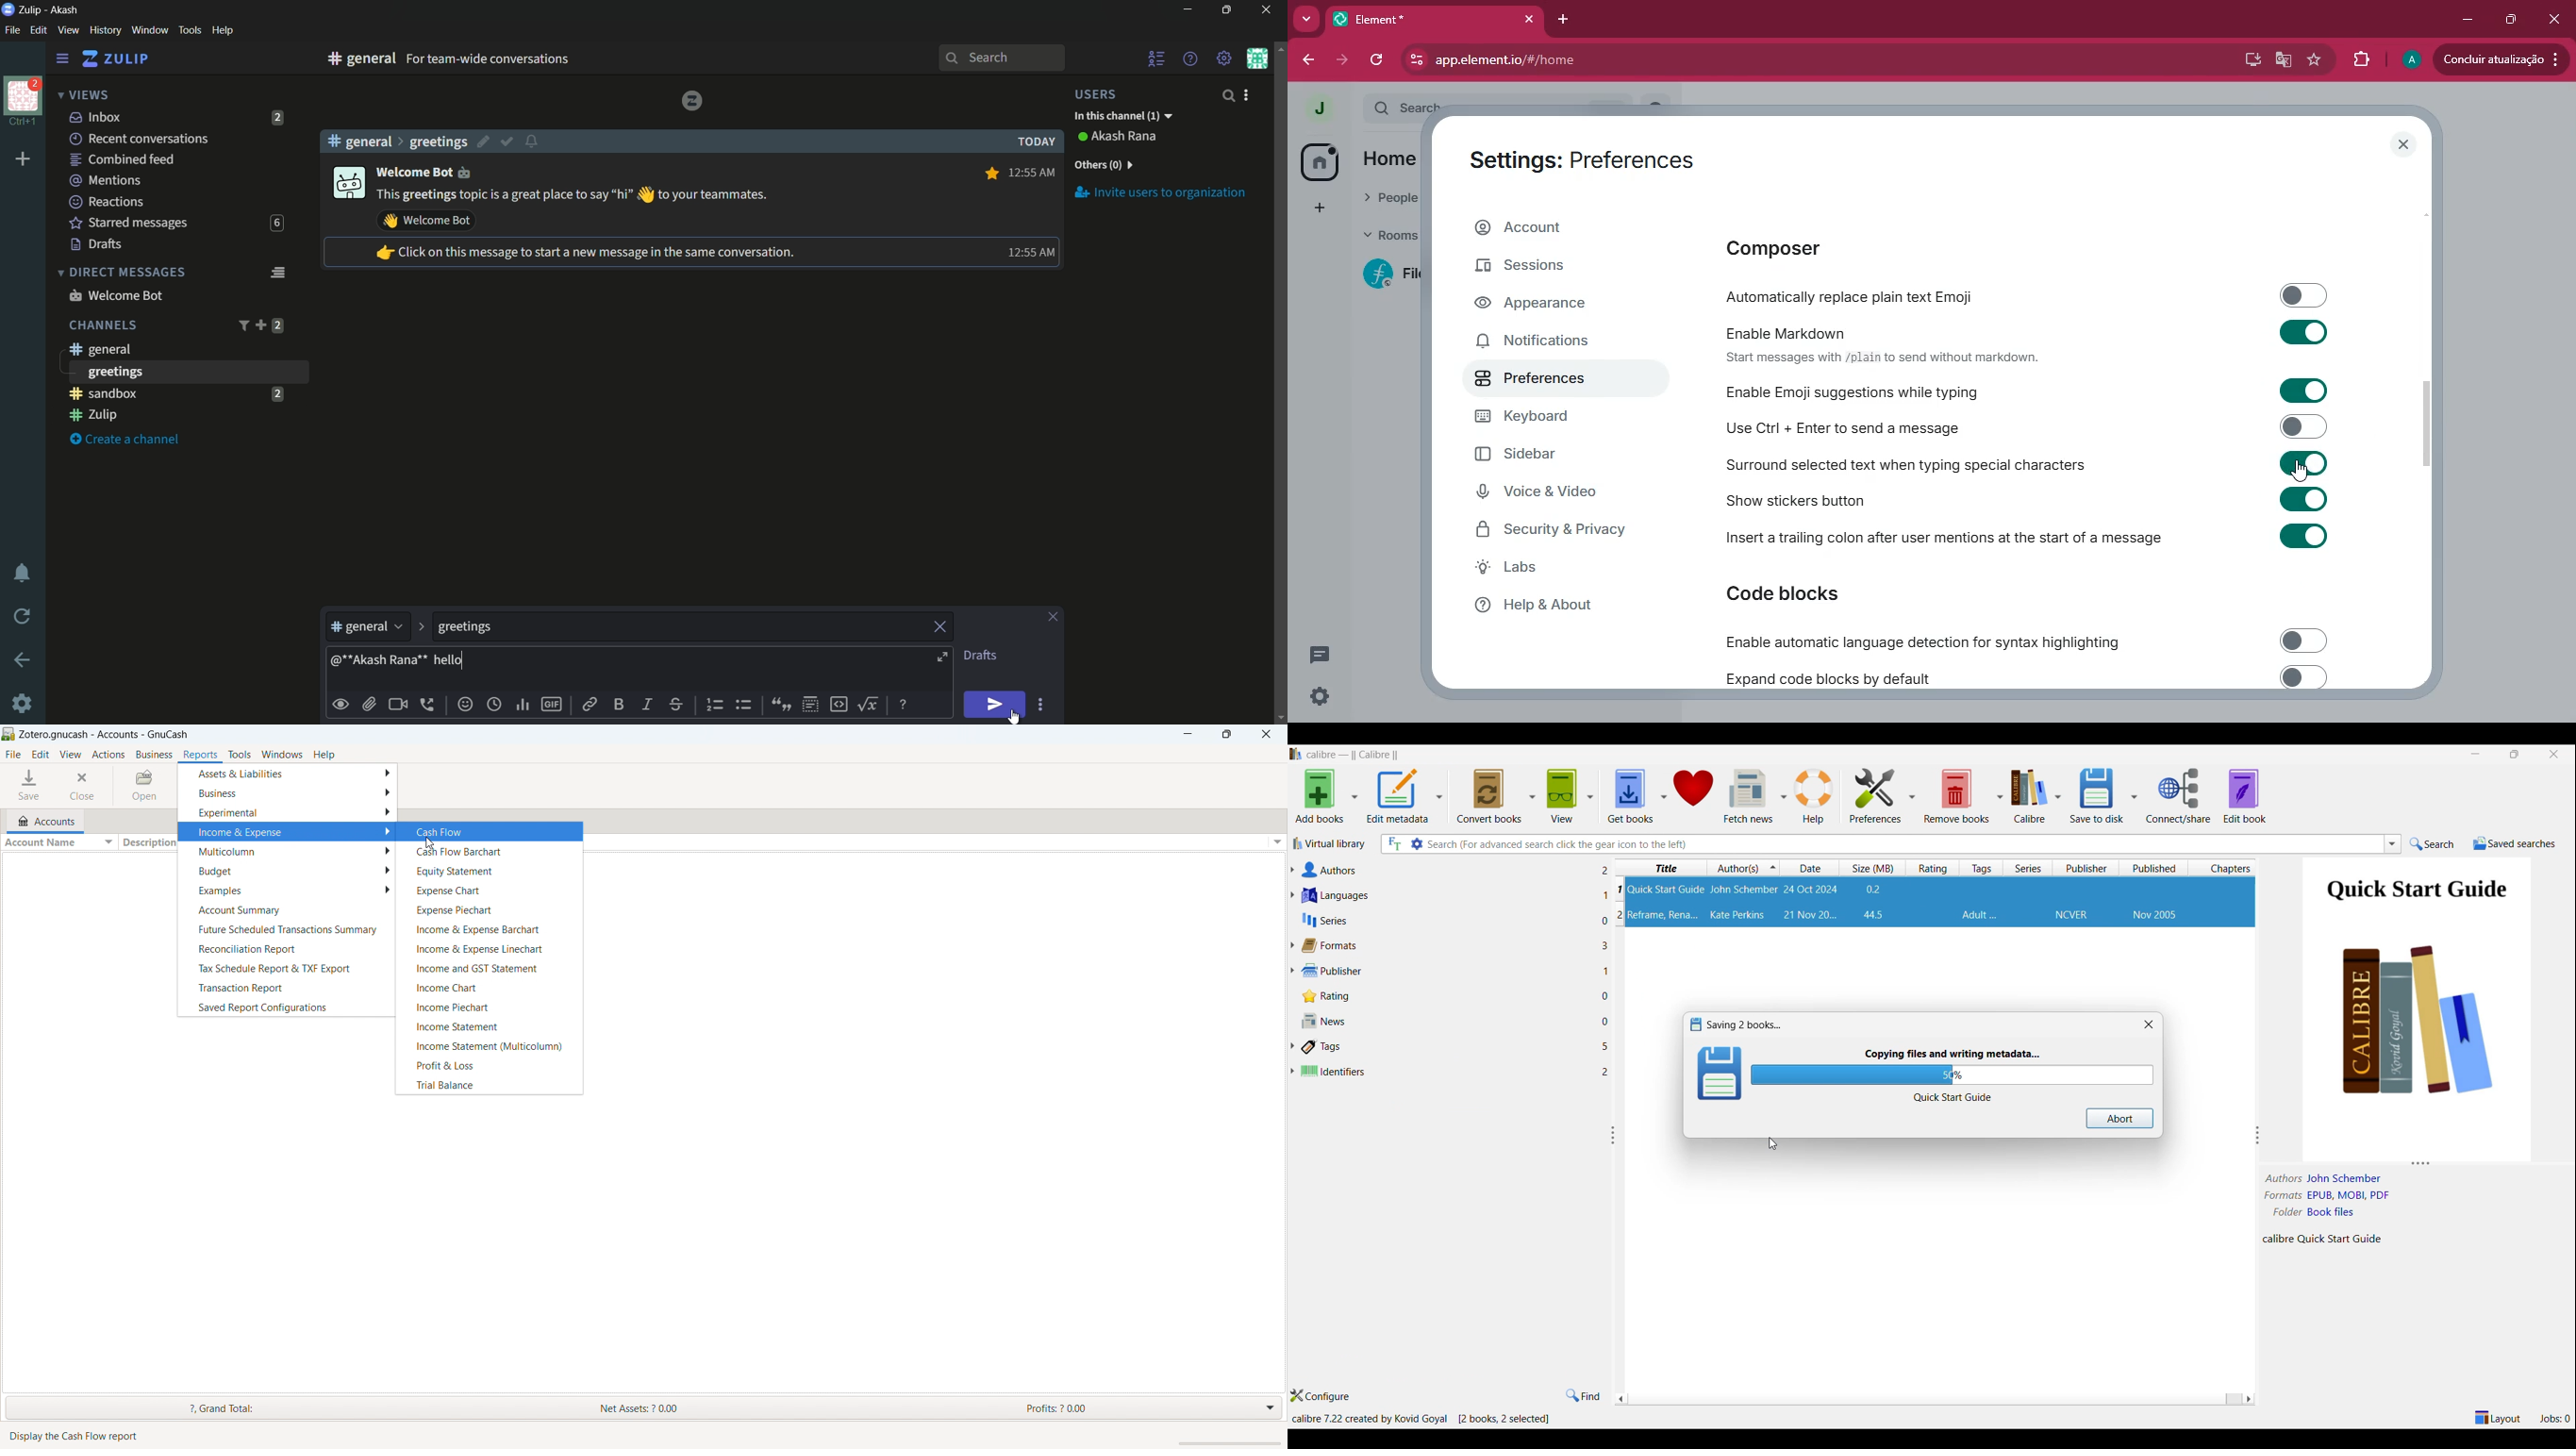  What do you see at coordinates (2414, 1161) in the screenshot?
I see `Change height of panels attached to this line` at bounding box center [2414, 1161].